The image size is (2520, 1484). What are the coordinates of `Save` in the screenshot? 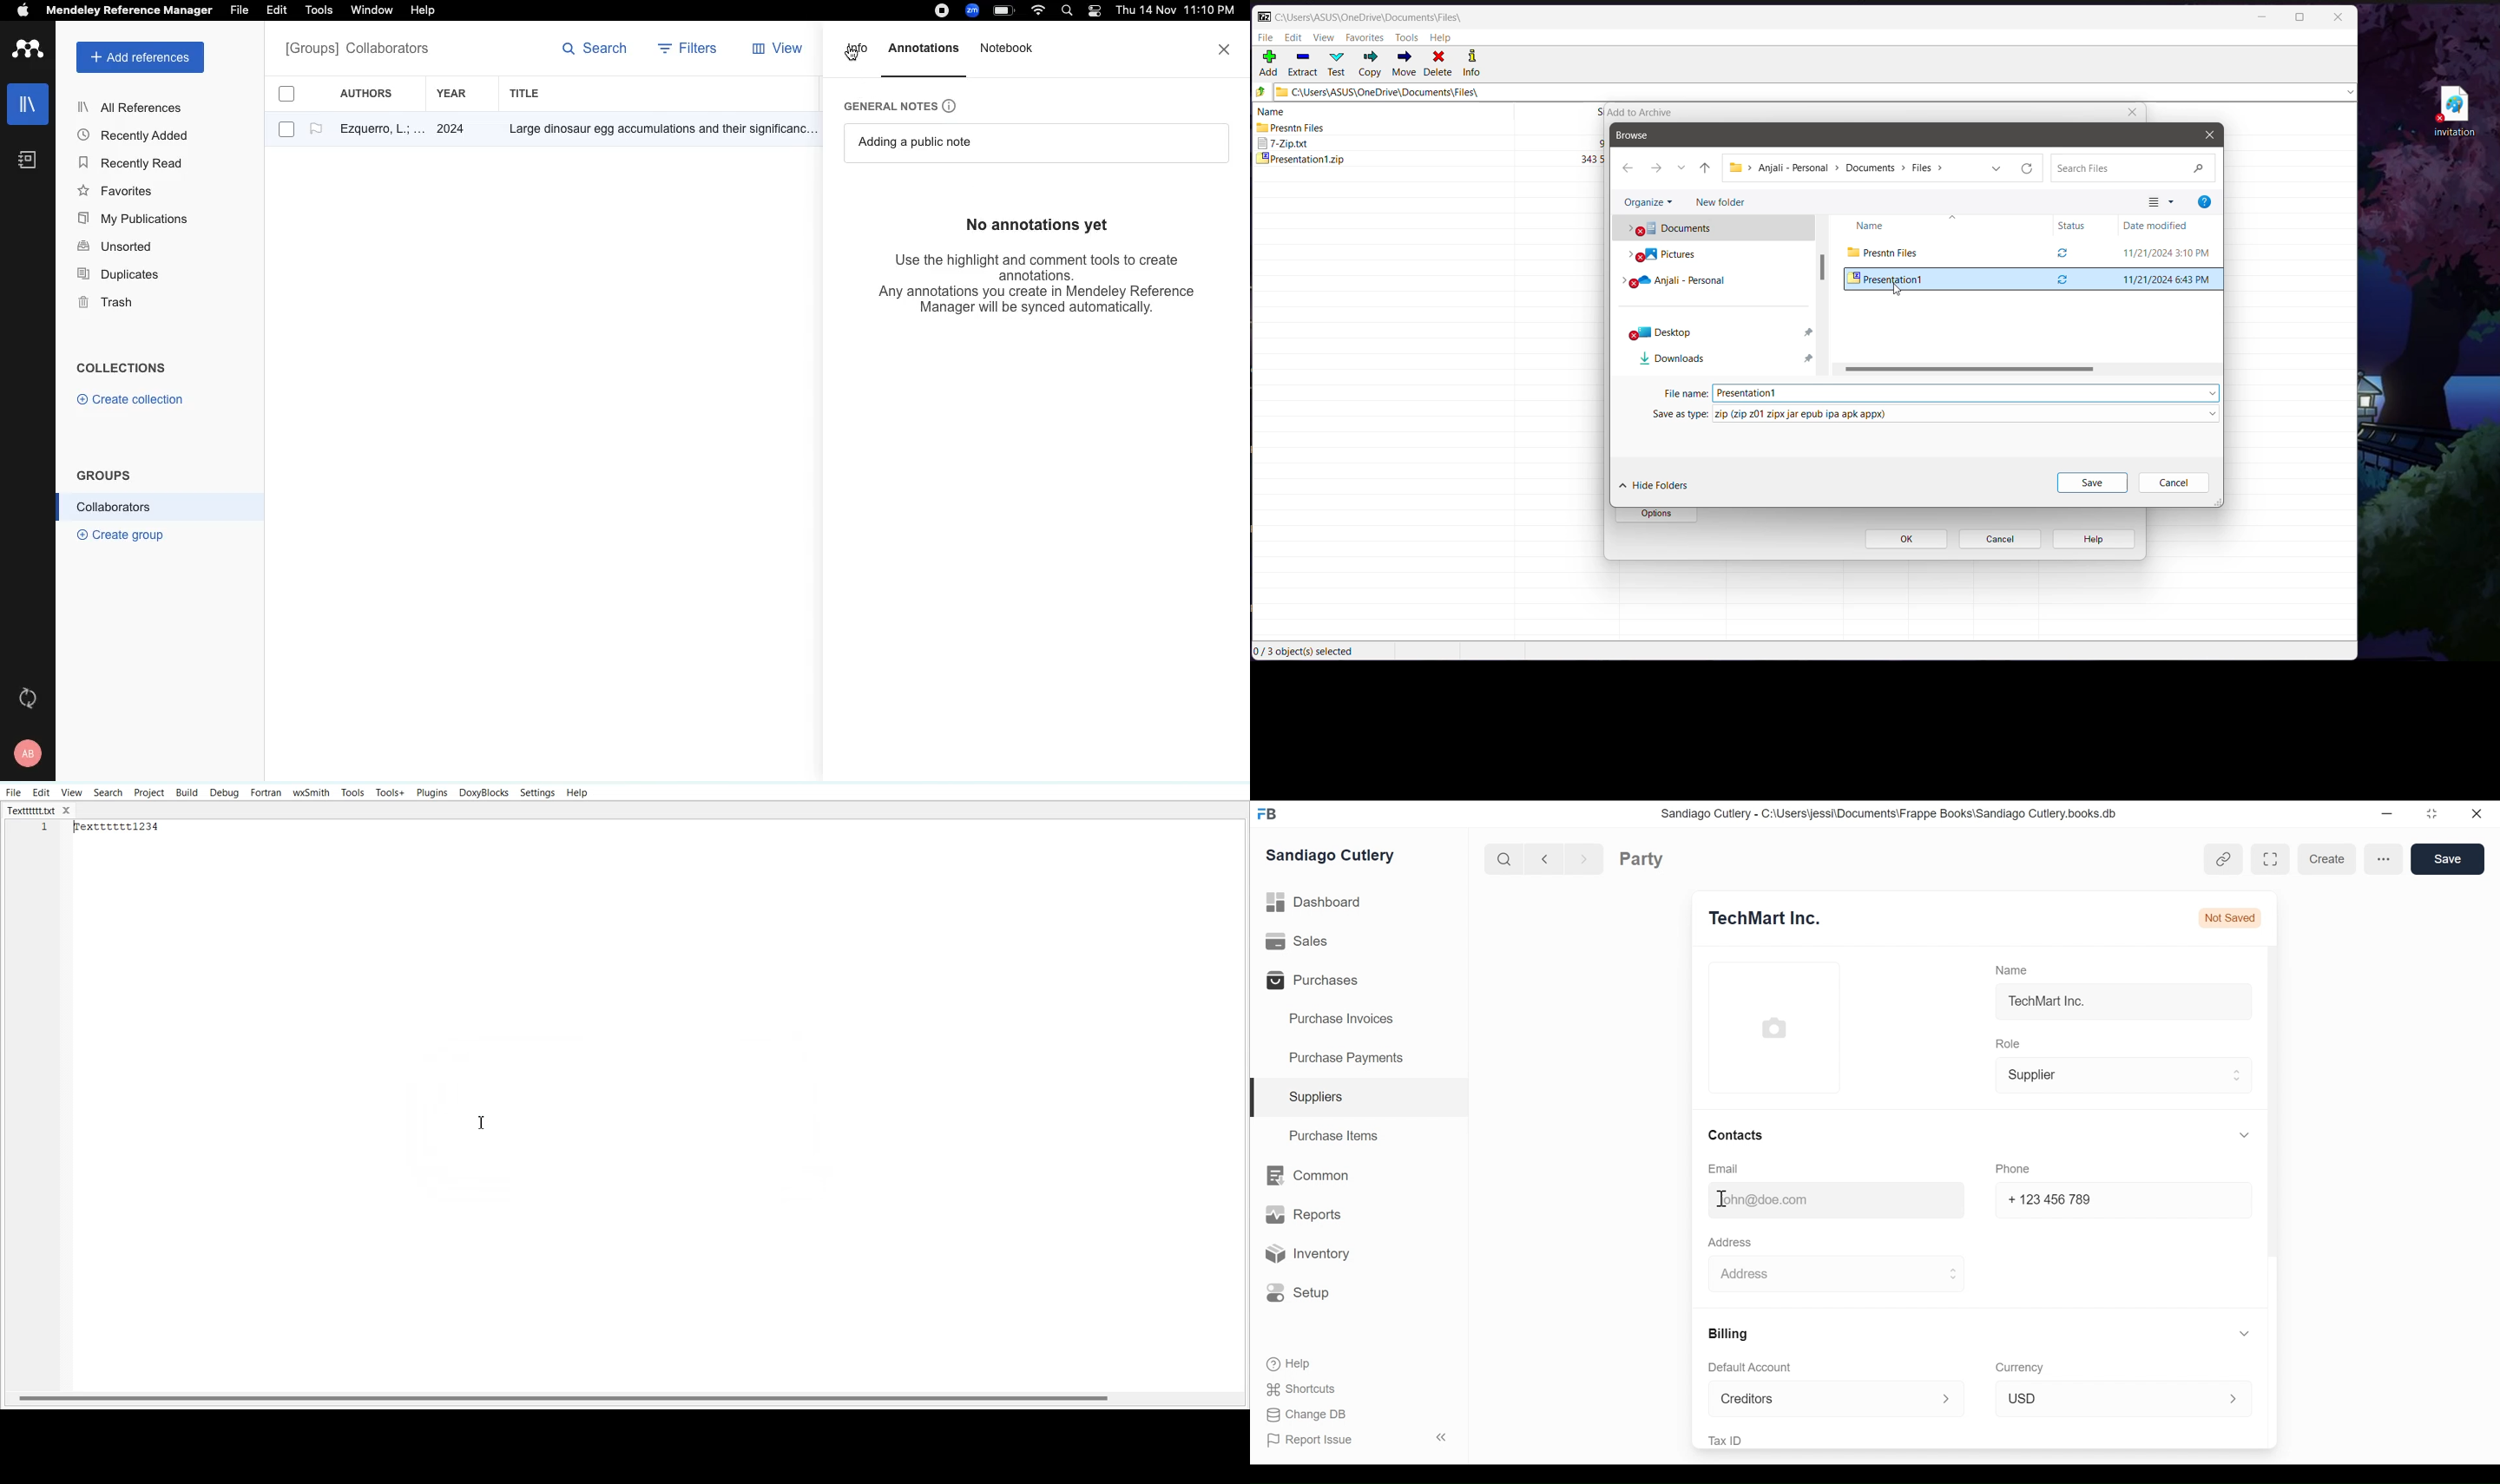 It's located at (2449, 860).